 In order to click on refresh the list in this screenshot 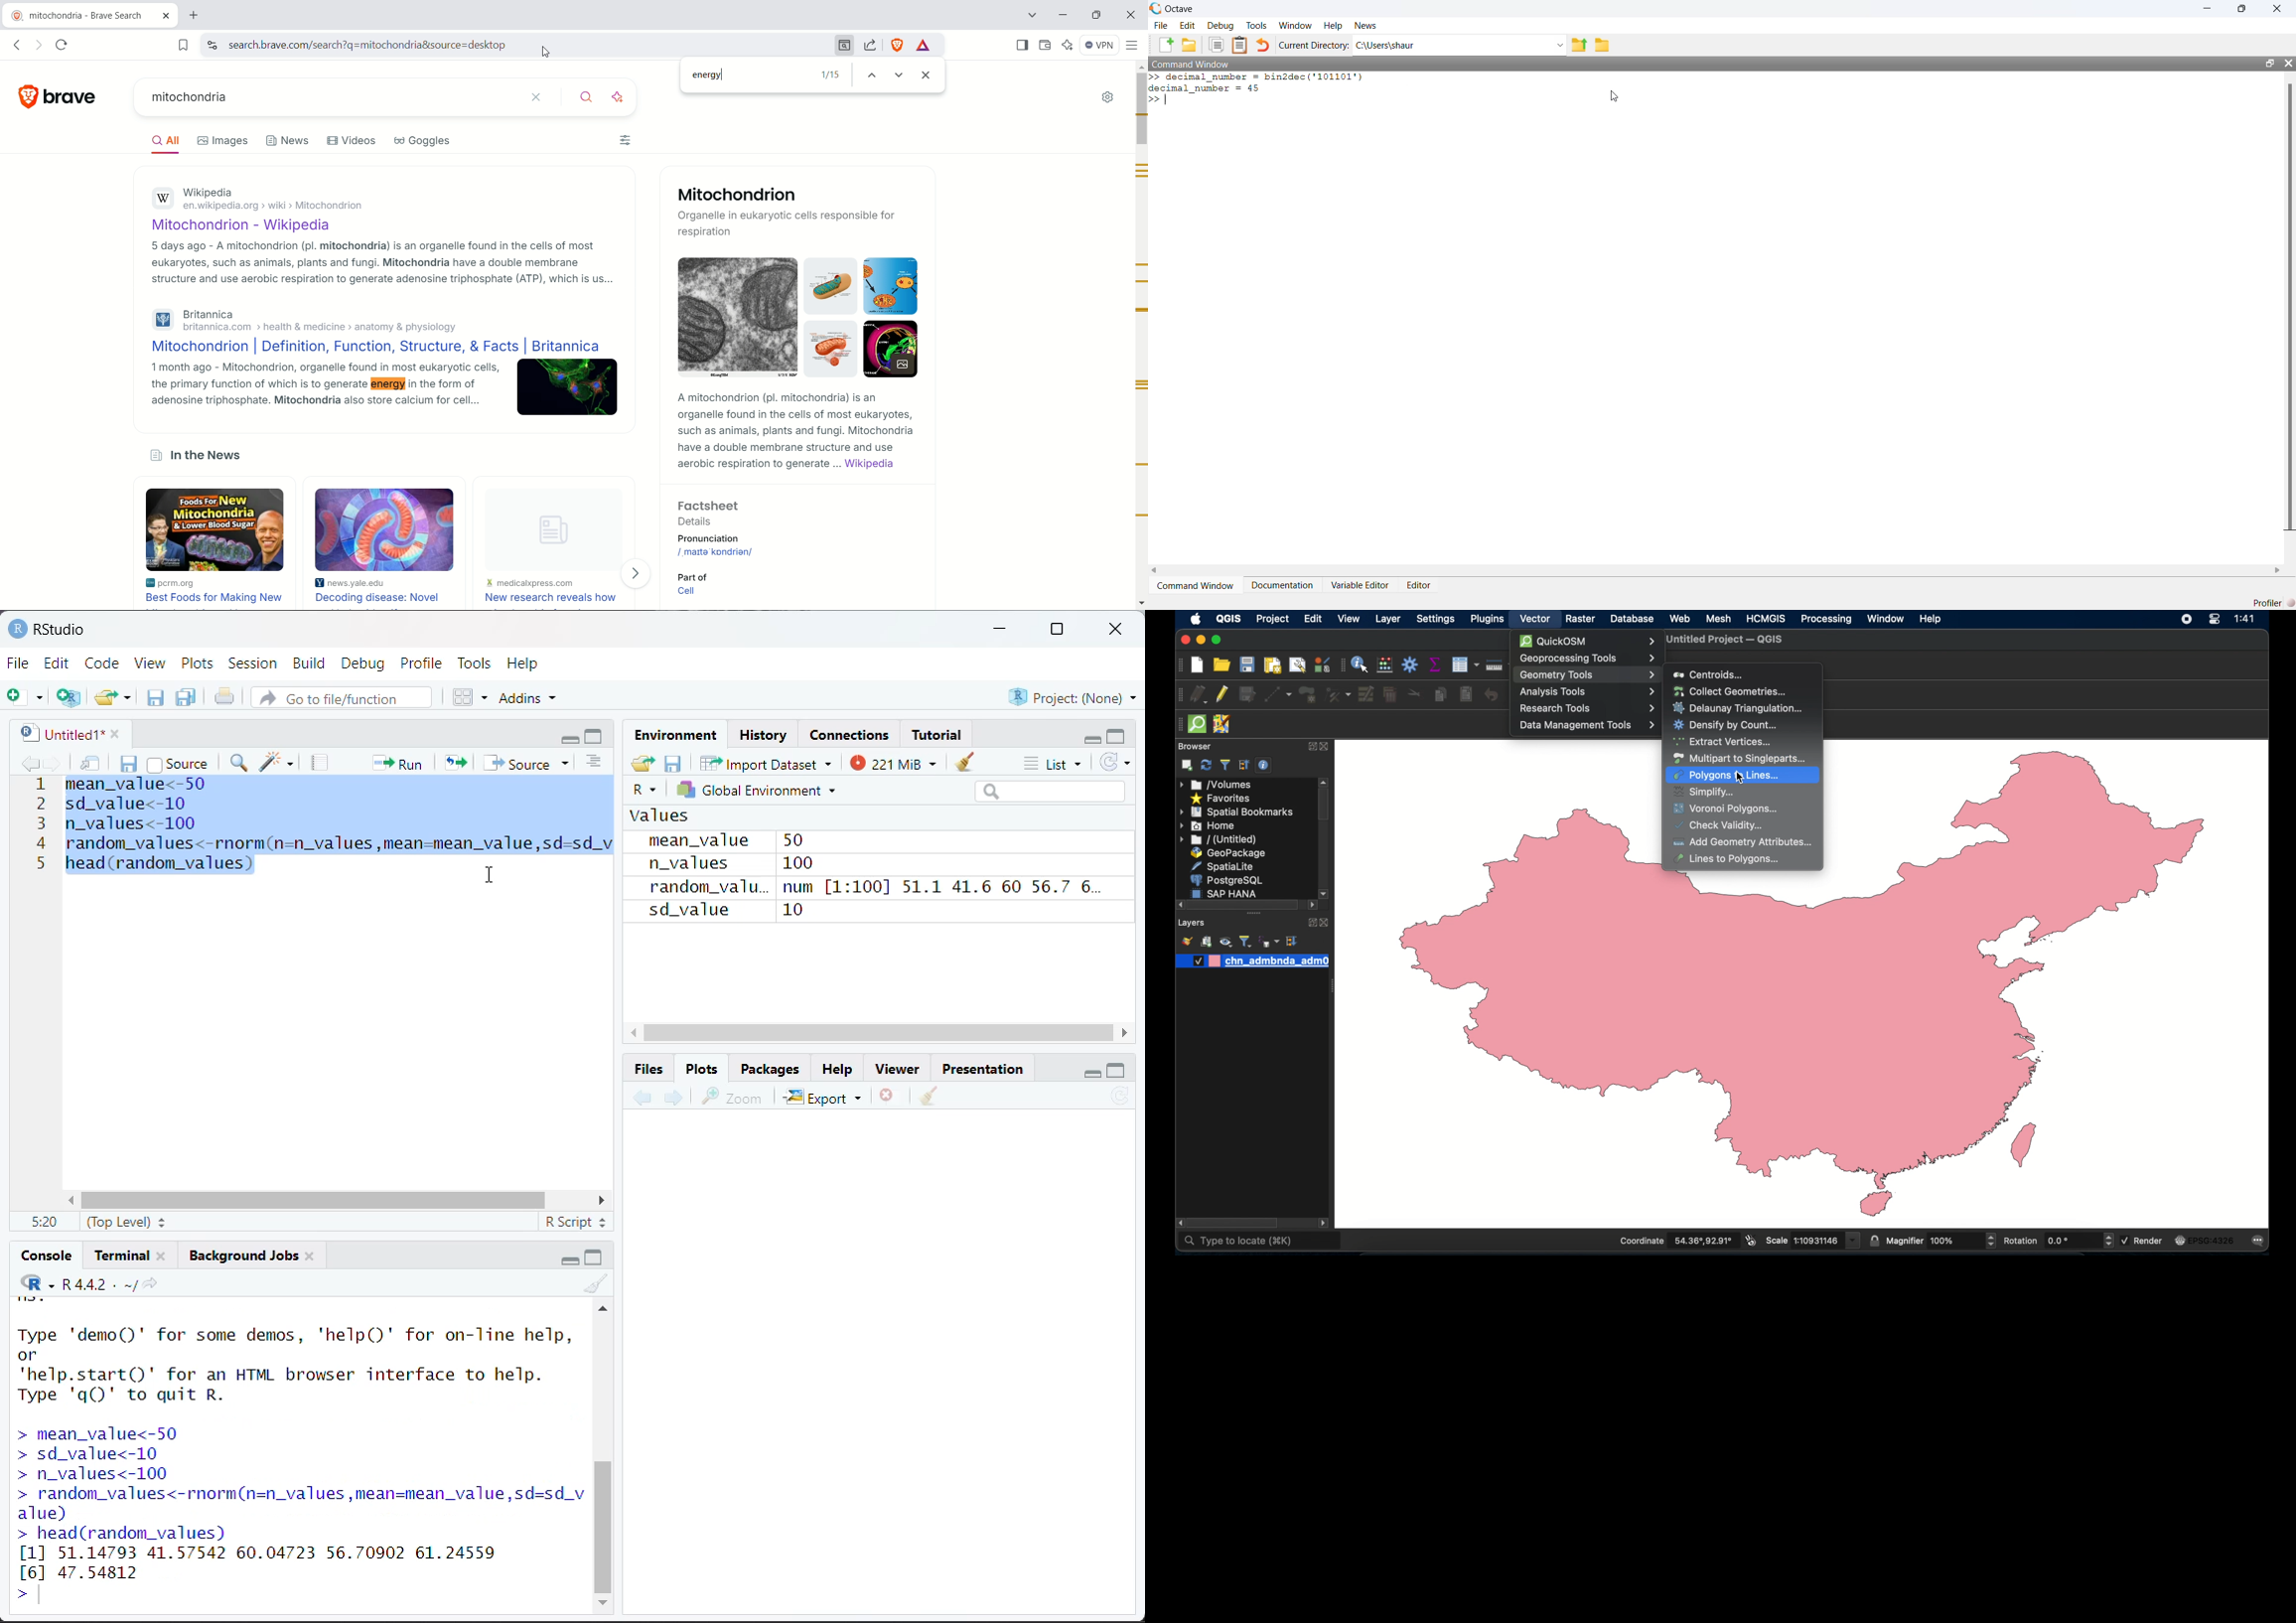, I will do `click(1116, 763)`.